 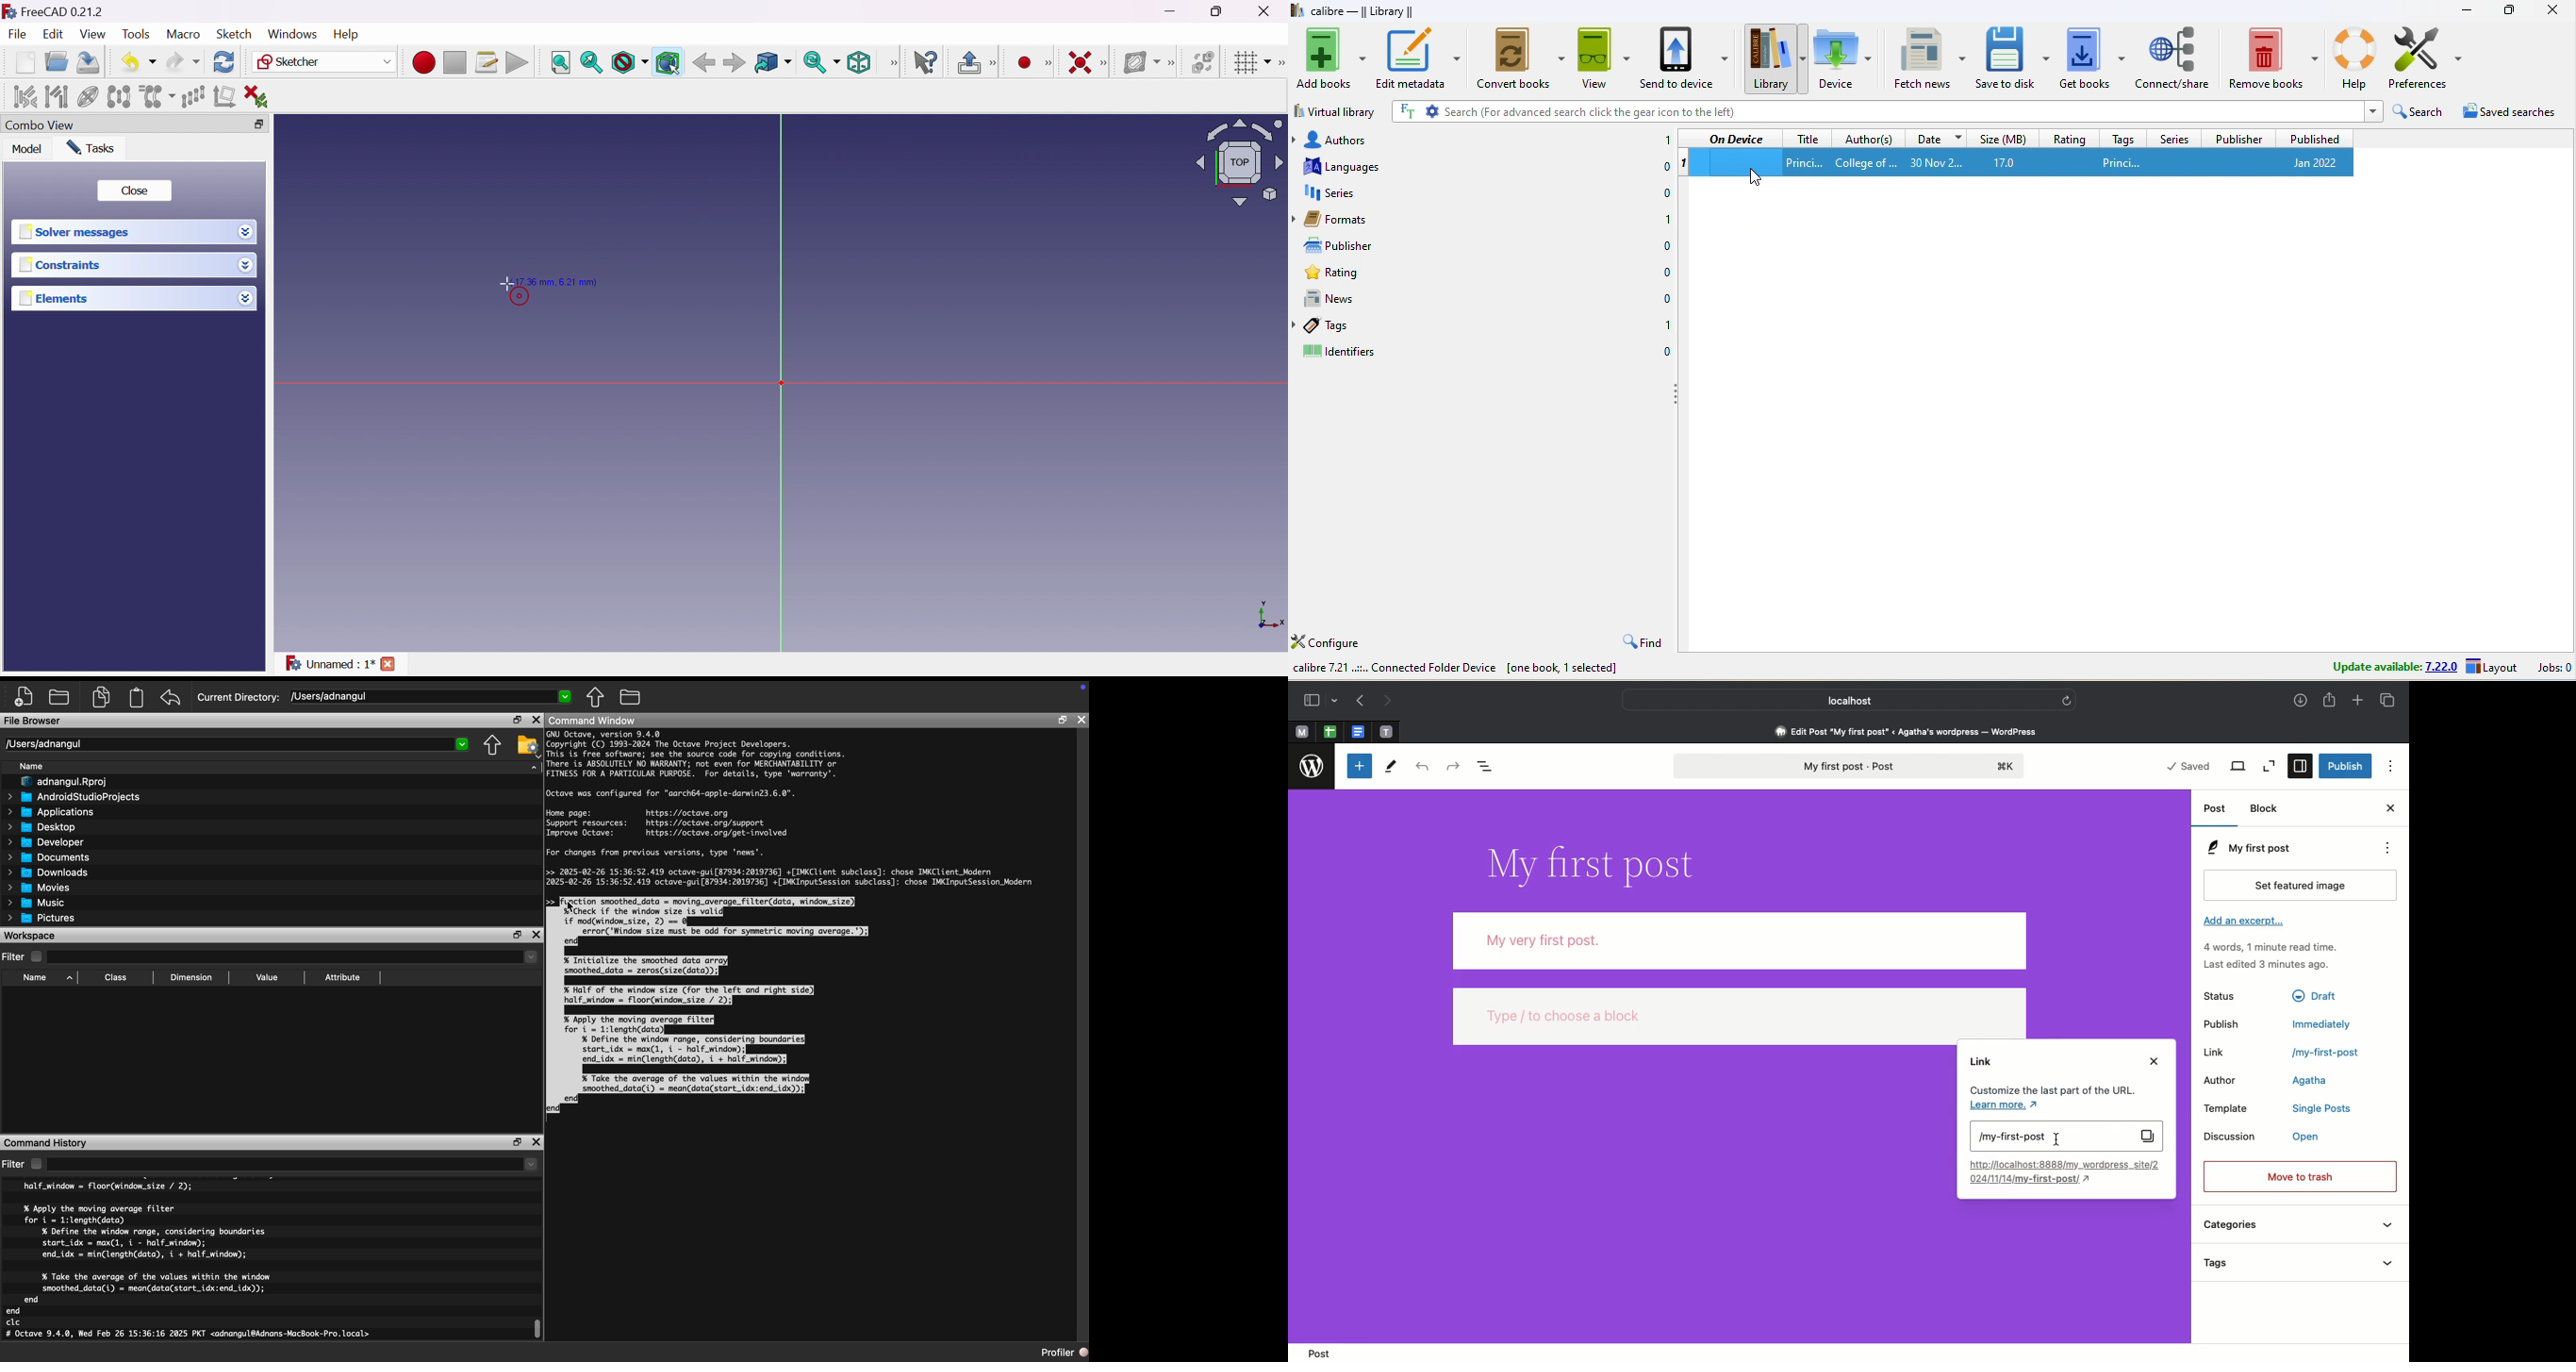 I want to click on Viewing angle, so click(x=1240, y=162).